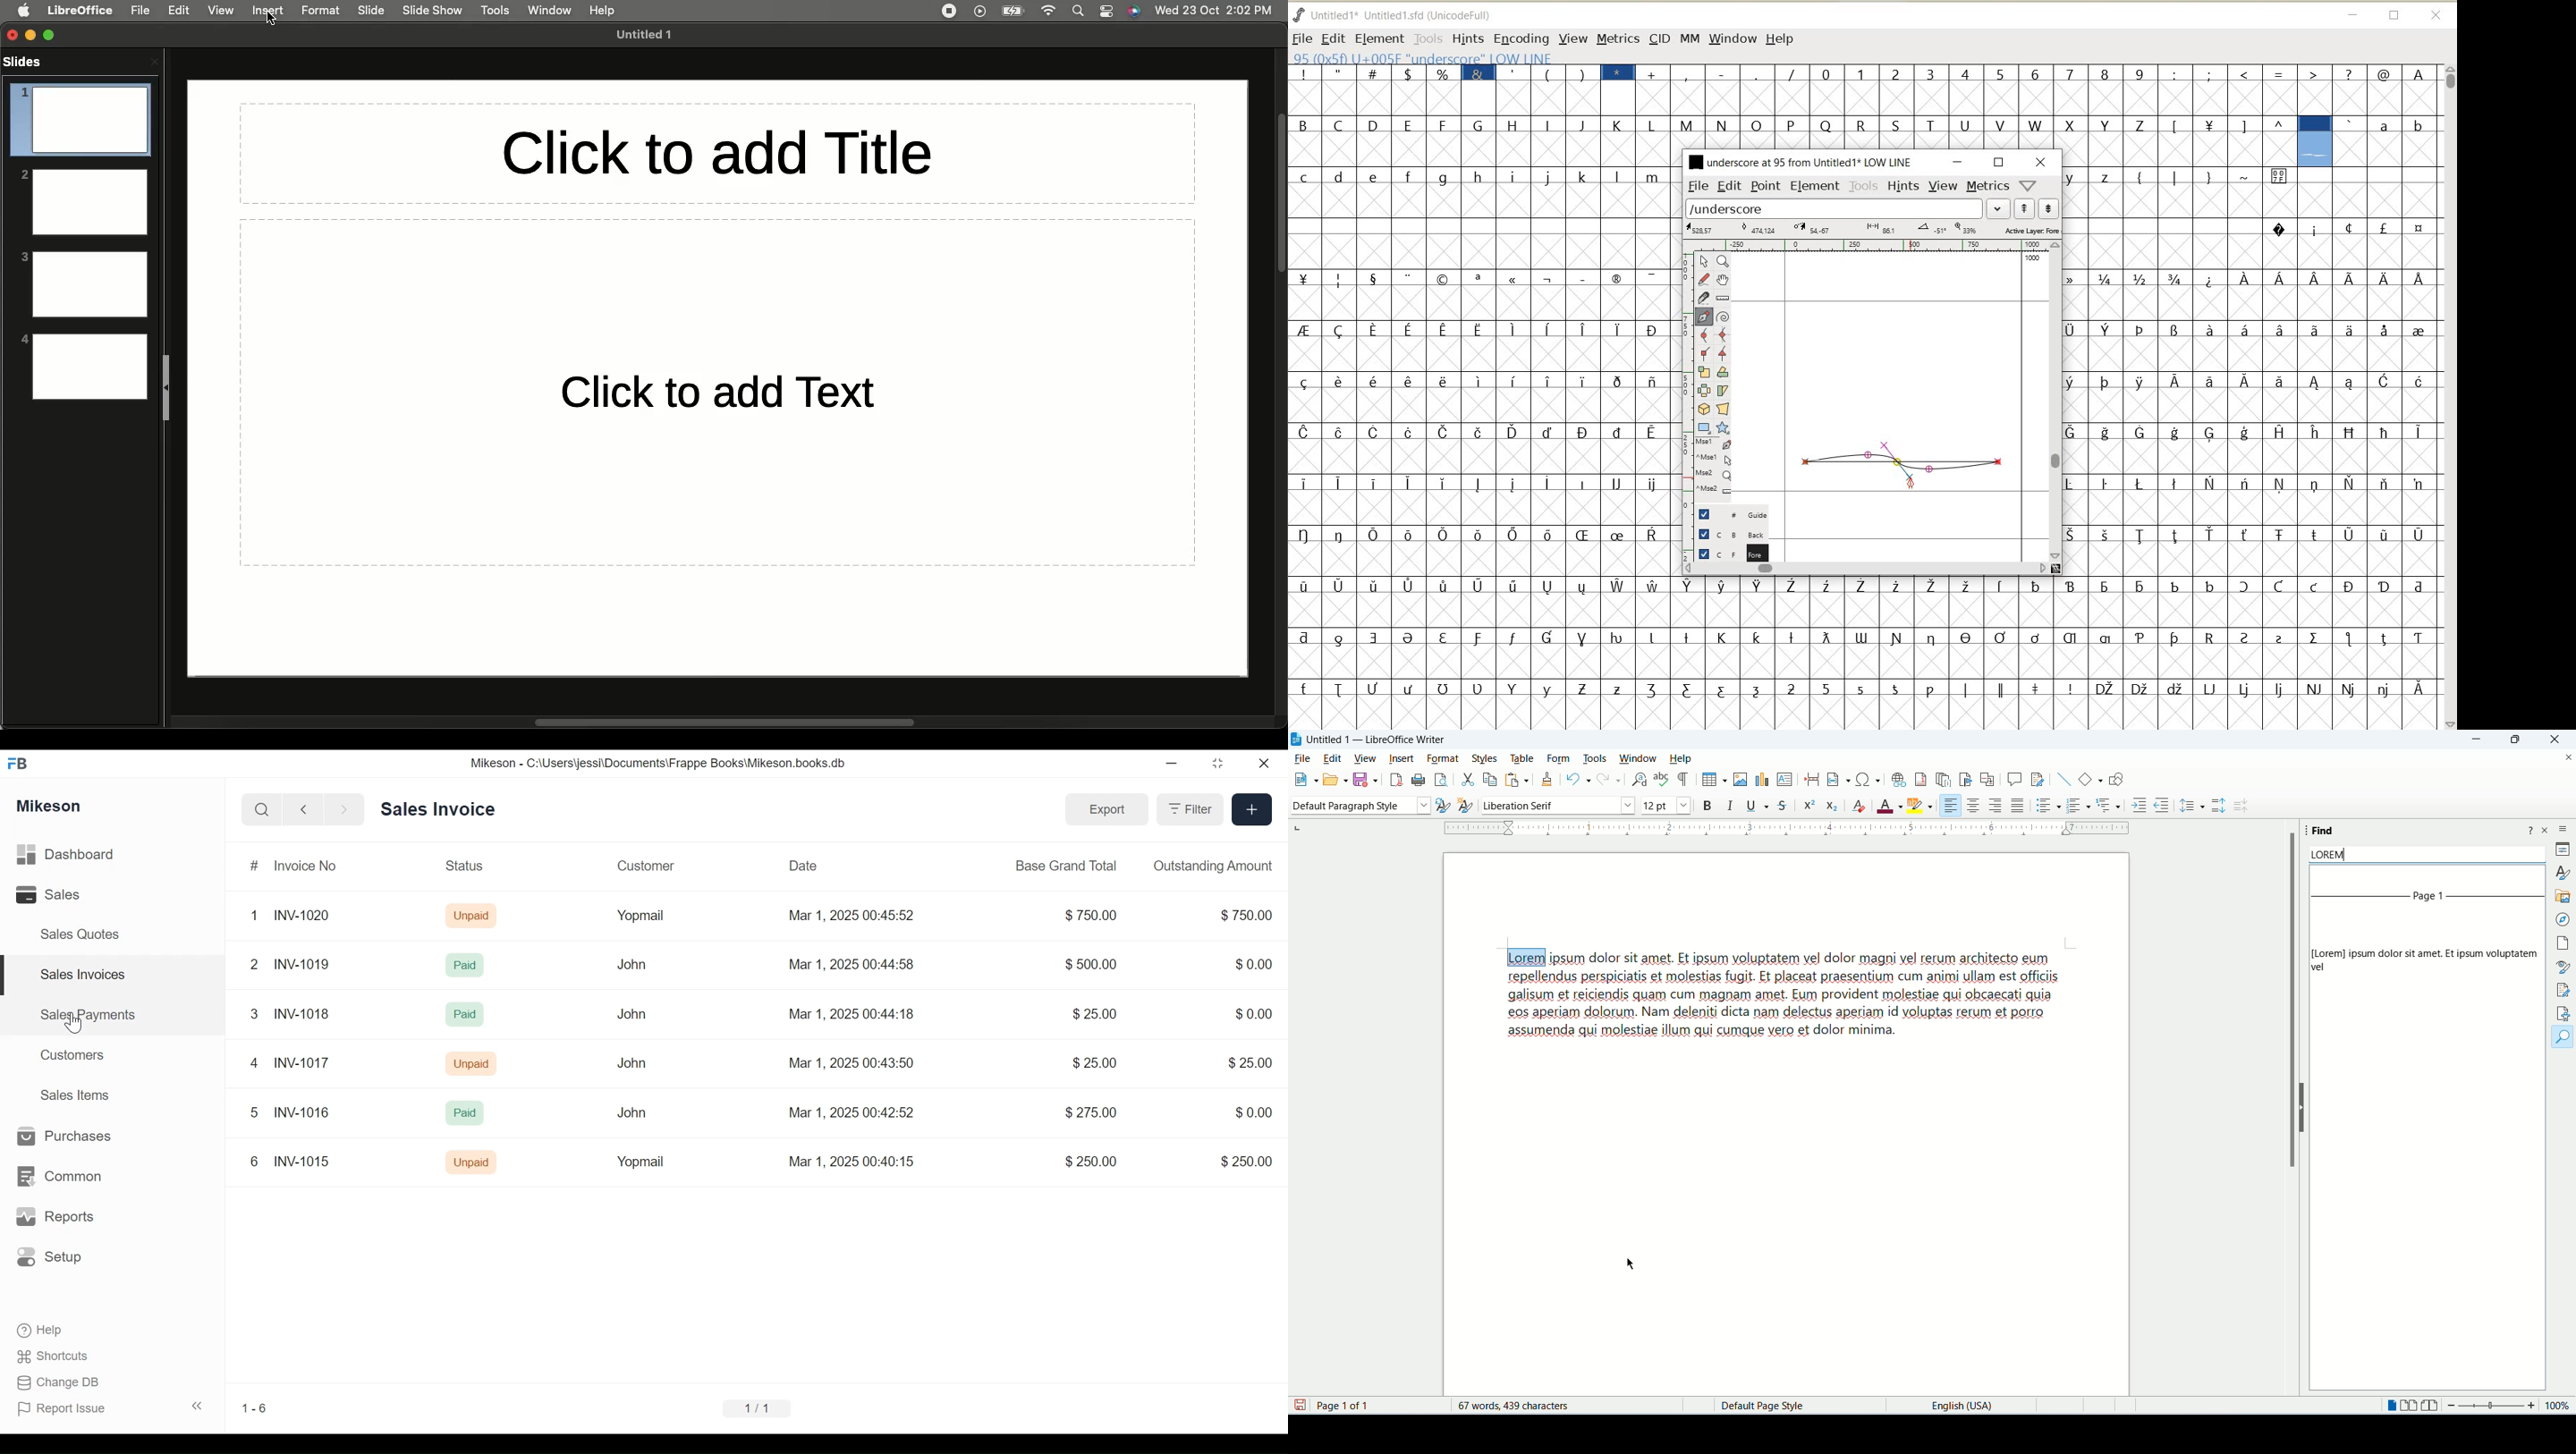 This screenshot has height=1456, width=2576. Describe the element at coordinates (469, 868) in the screenshot. I see `Status` at that location.